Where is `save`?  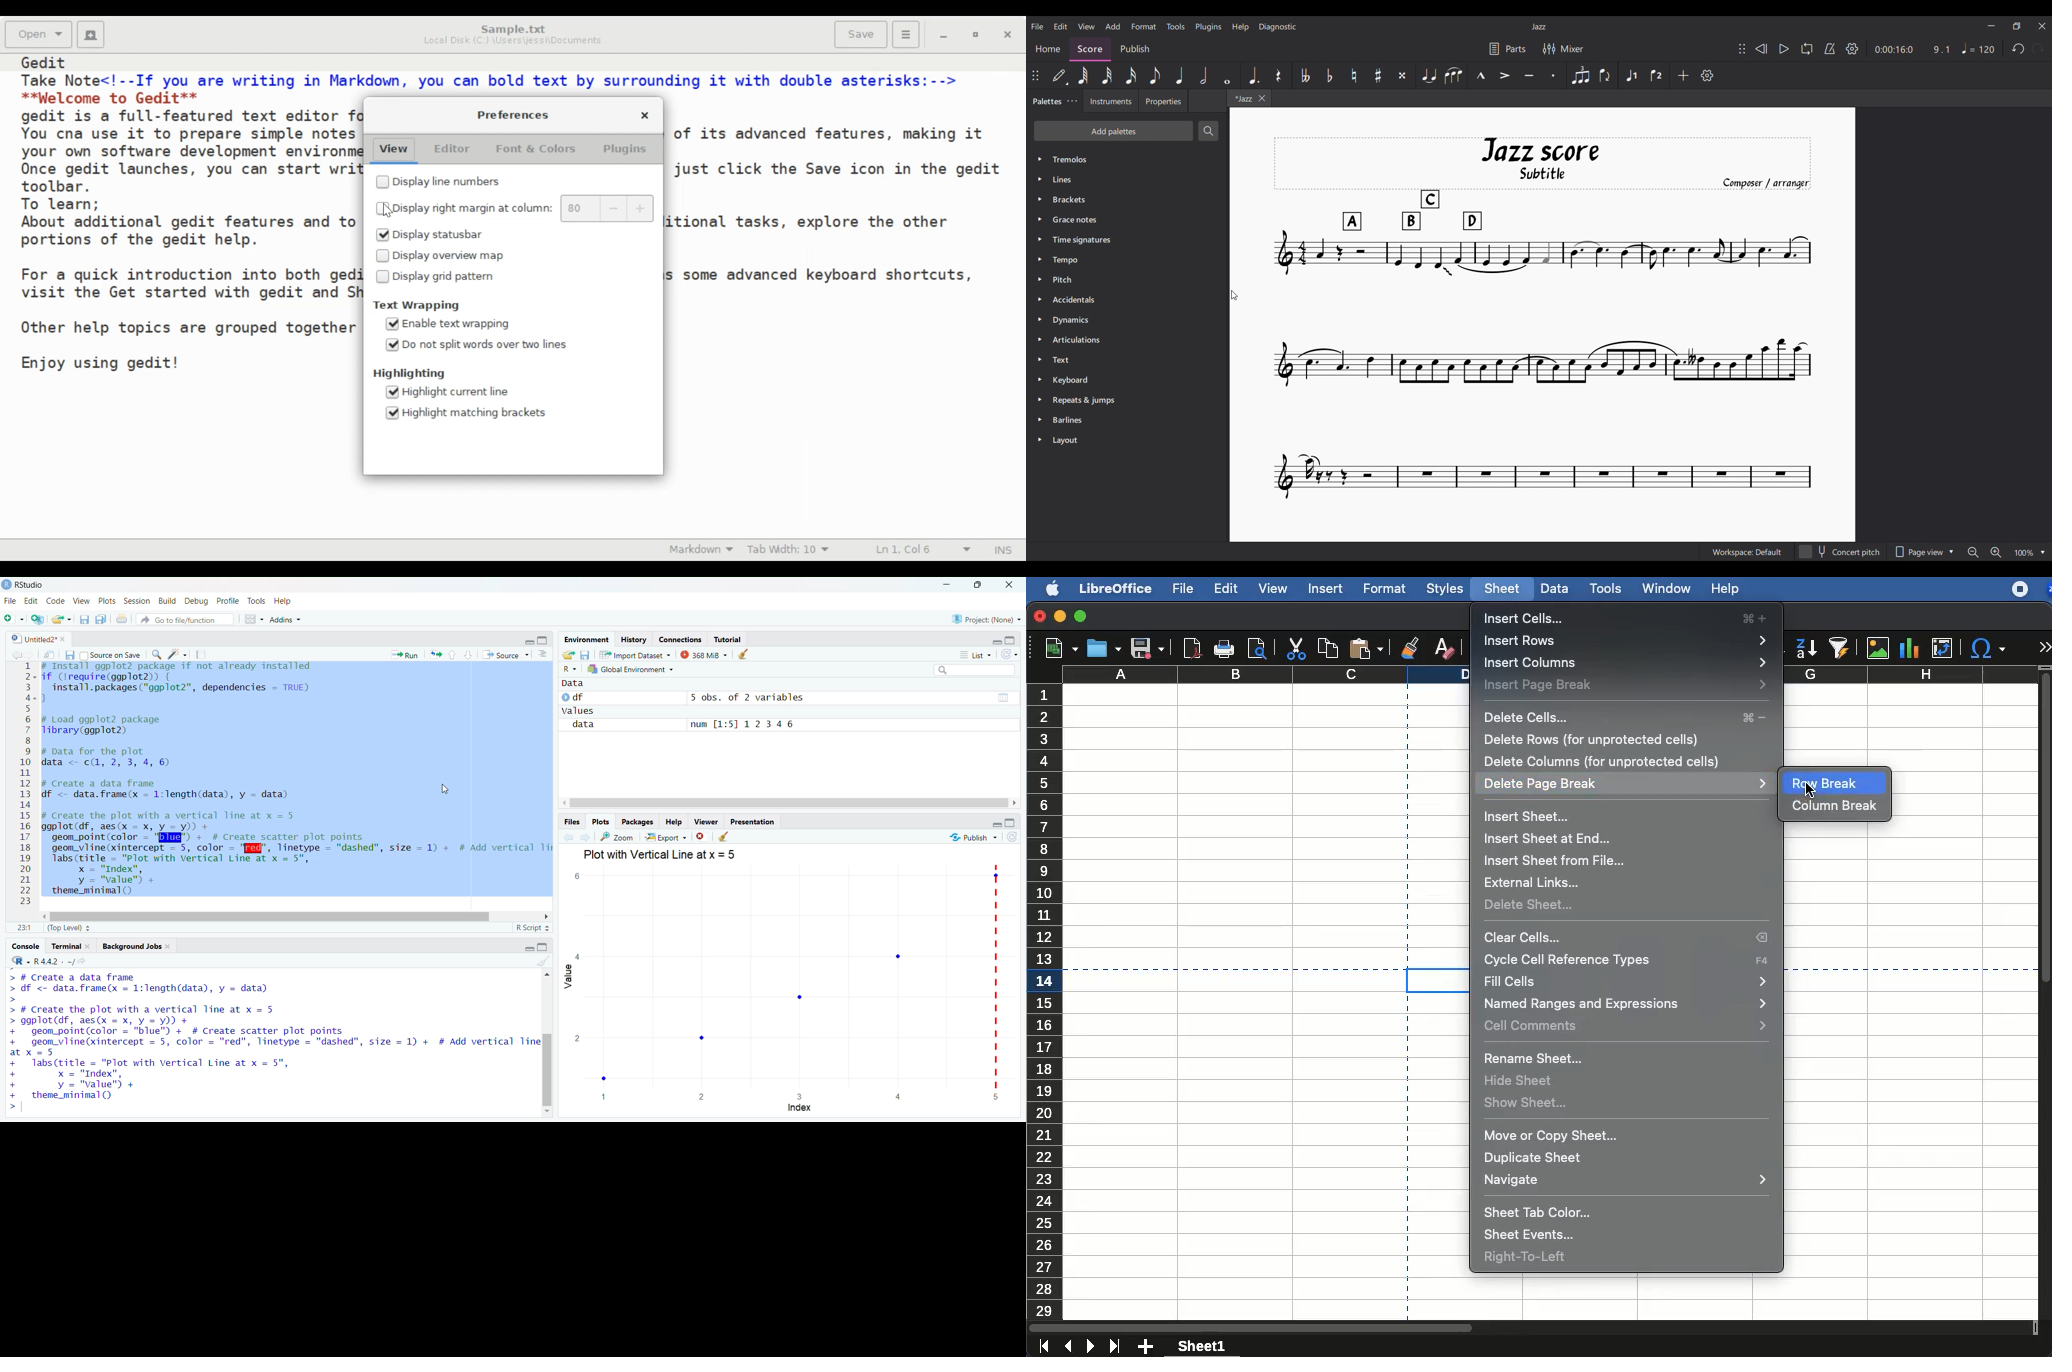 save is located at coordinates (1148, 648).